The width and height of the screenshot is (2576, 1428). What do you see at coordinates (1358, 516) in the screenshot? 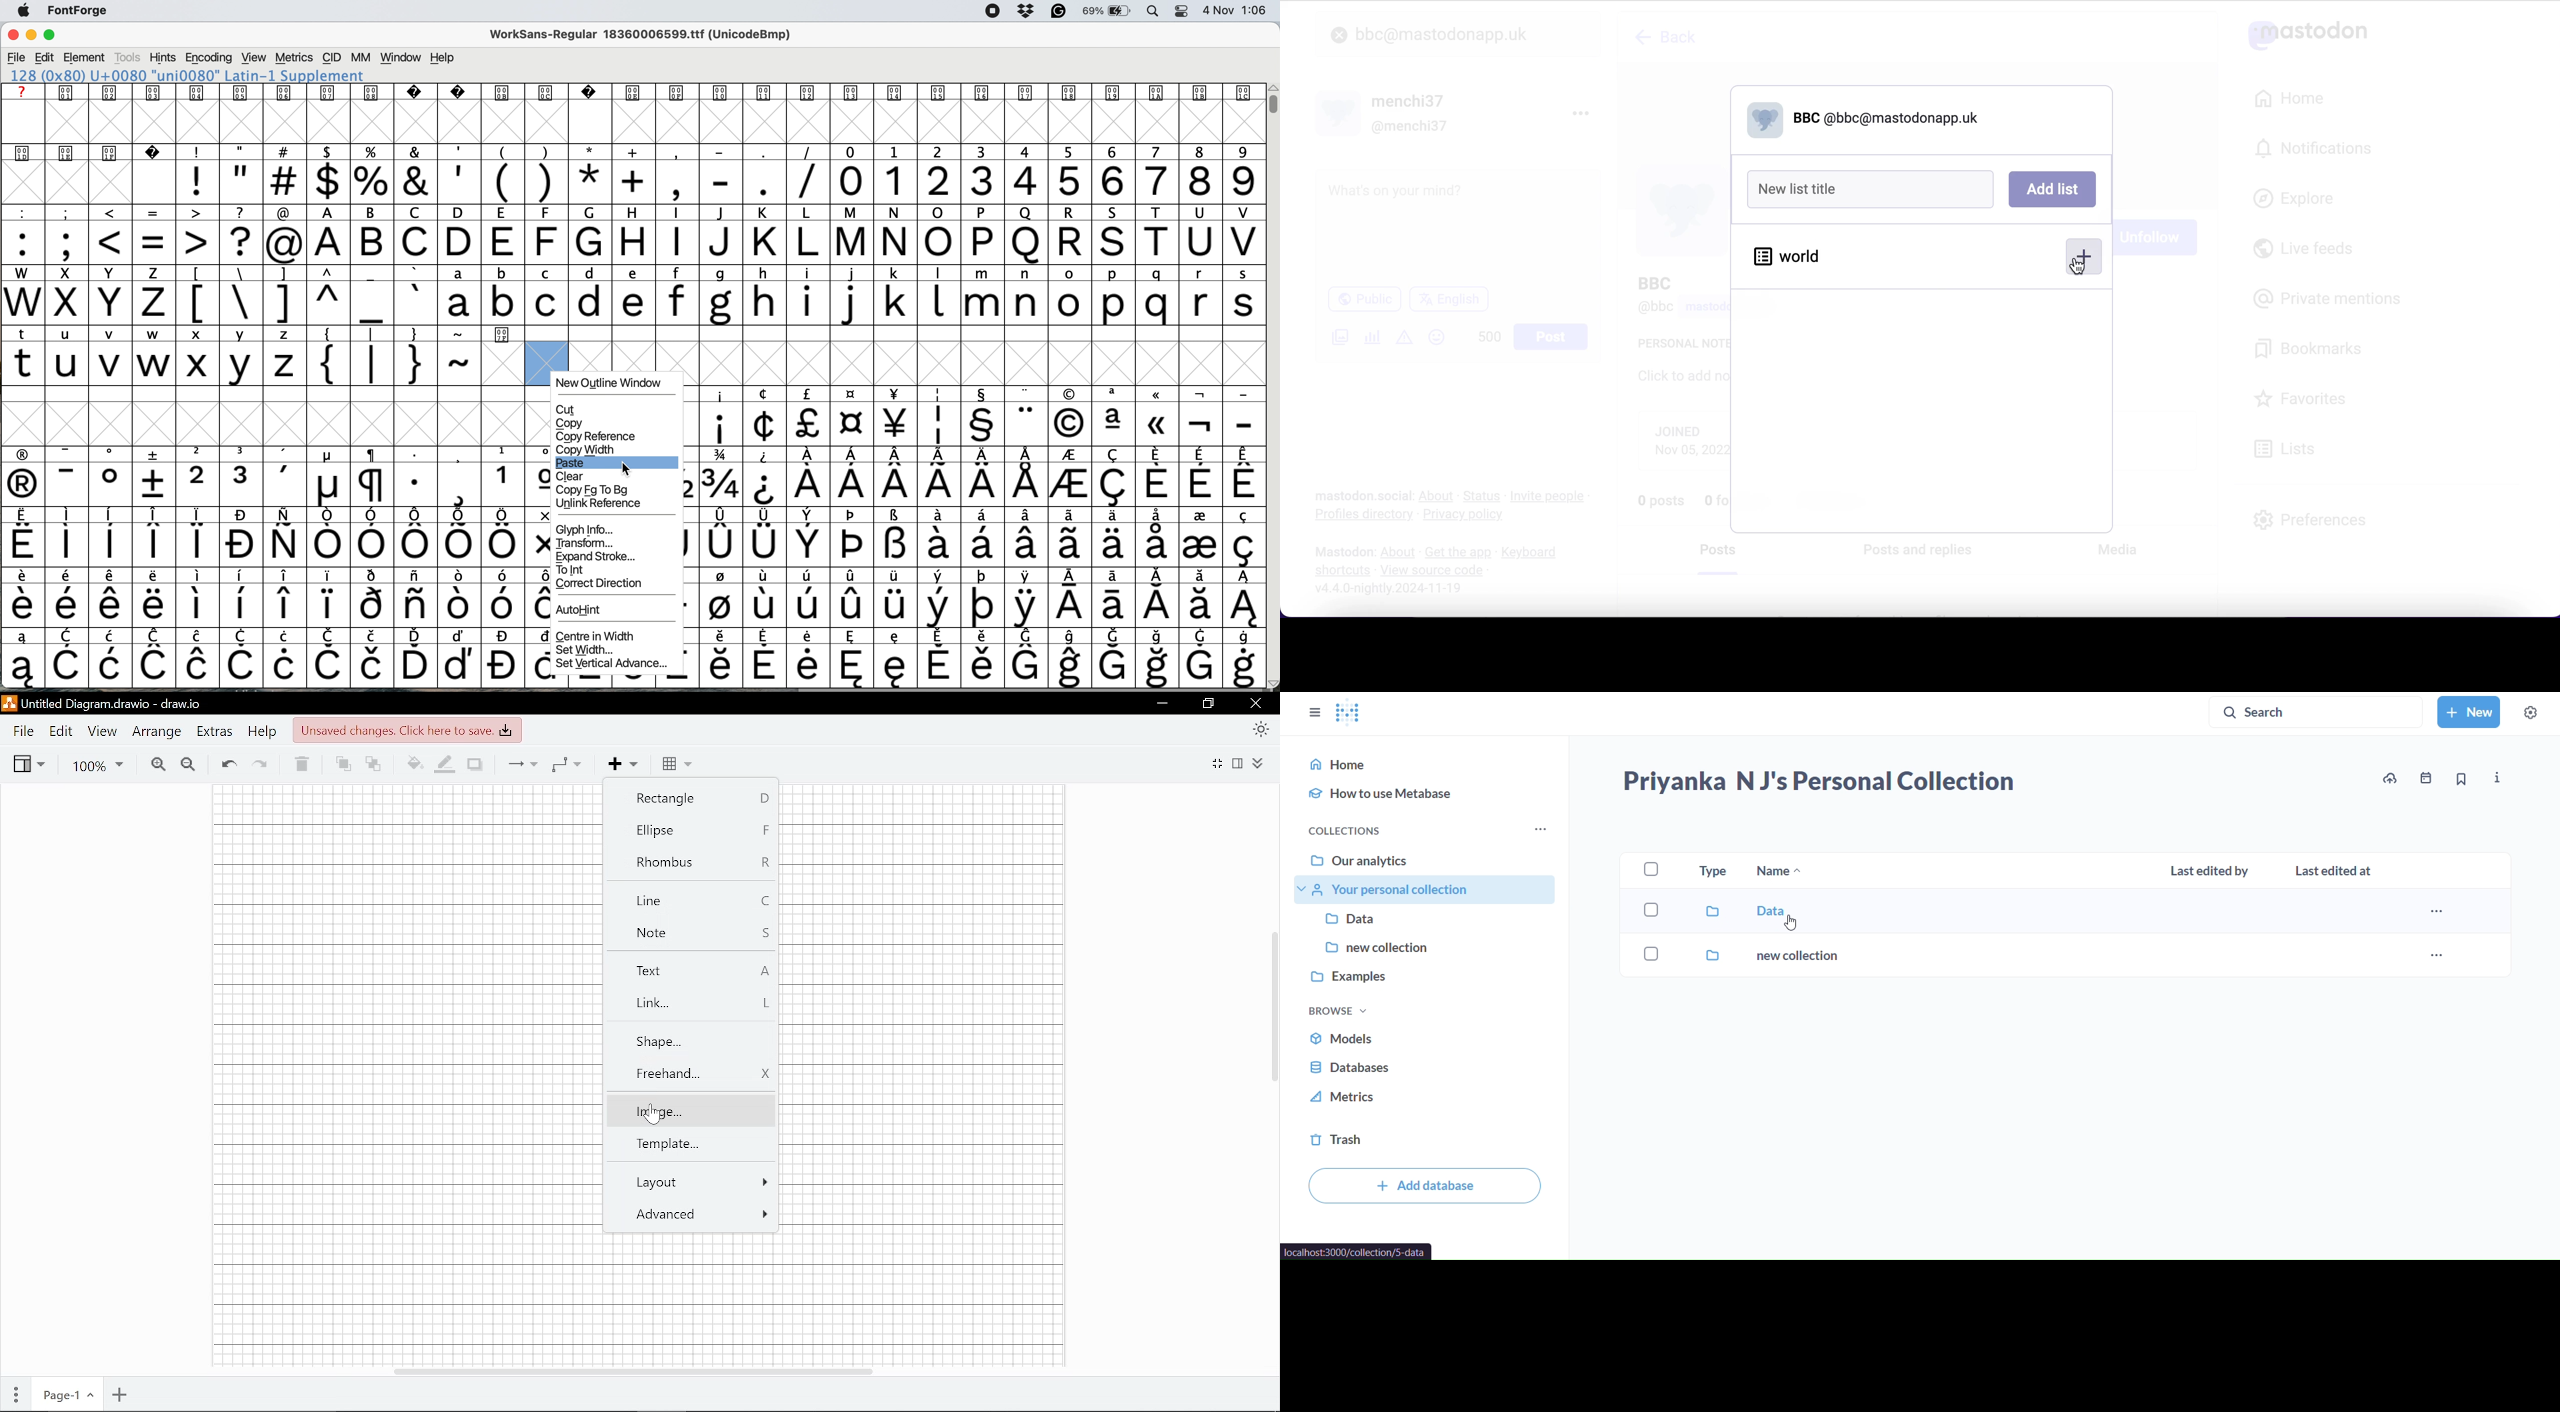
I see `profiles directory` at bounding box center [1358, 516].